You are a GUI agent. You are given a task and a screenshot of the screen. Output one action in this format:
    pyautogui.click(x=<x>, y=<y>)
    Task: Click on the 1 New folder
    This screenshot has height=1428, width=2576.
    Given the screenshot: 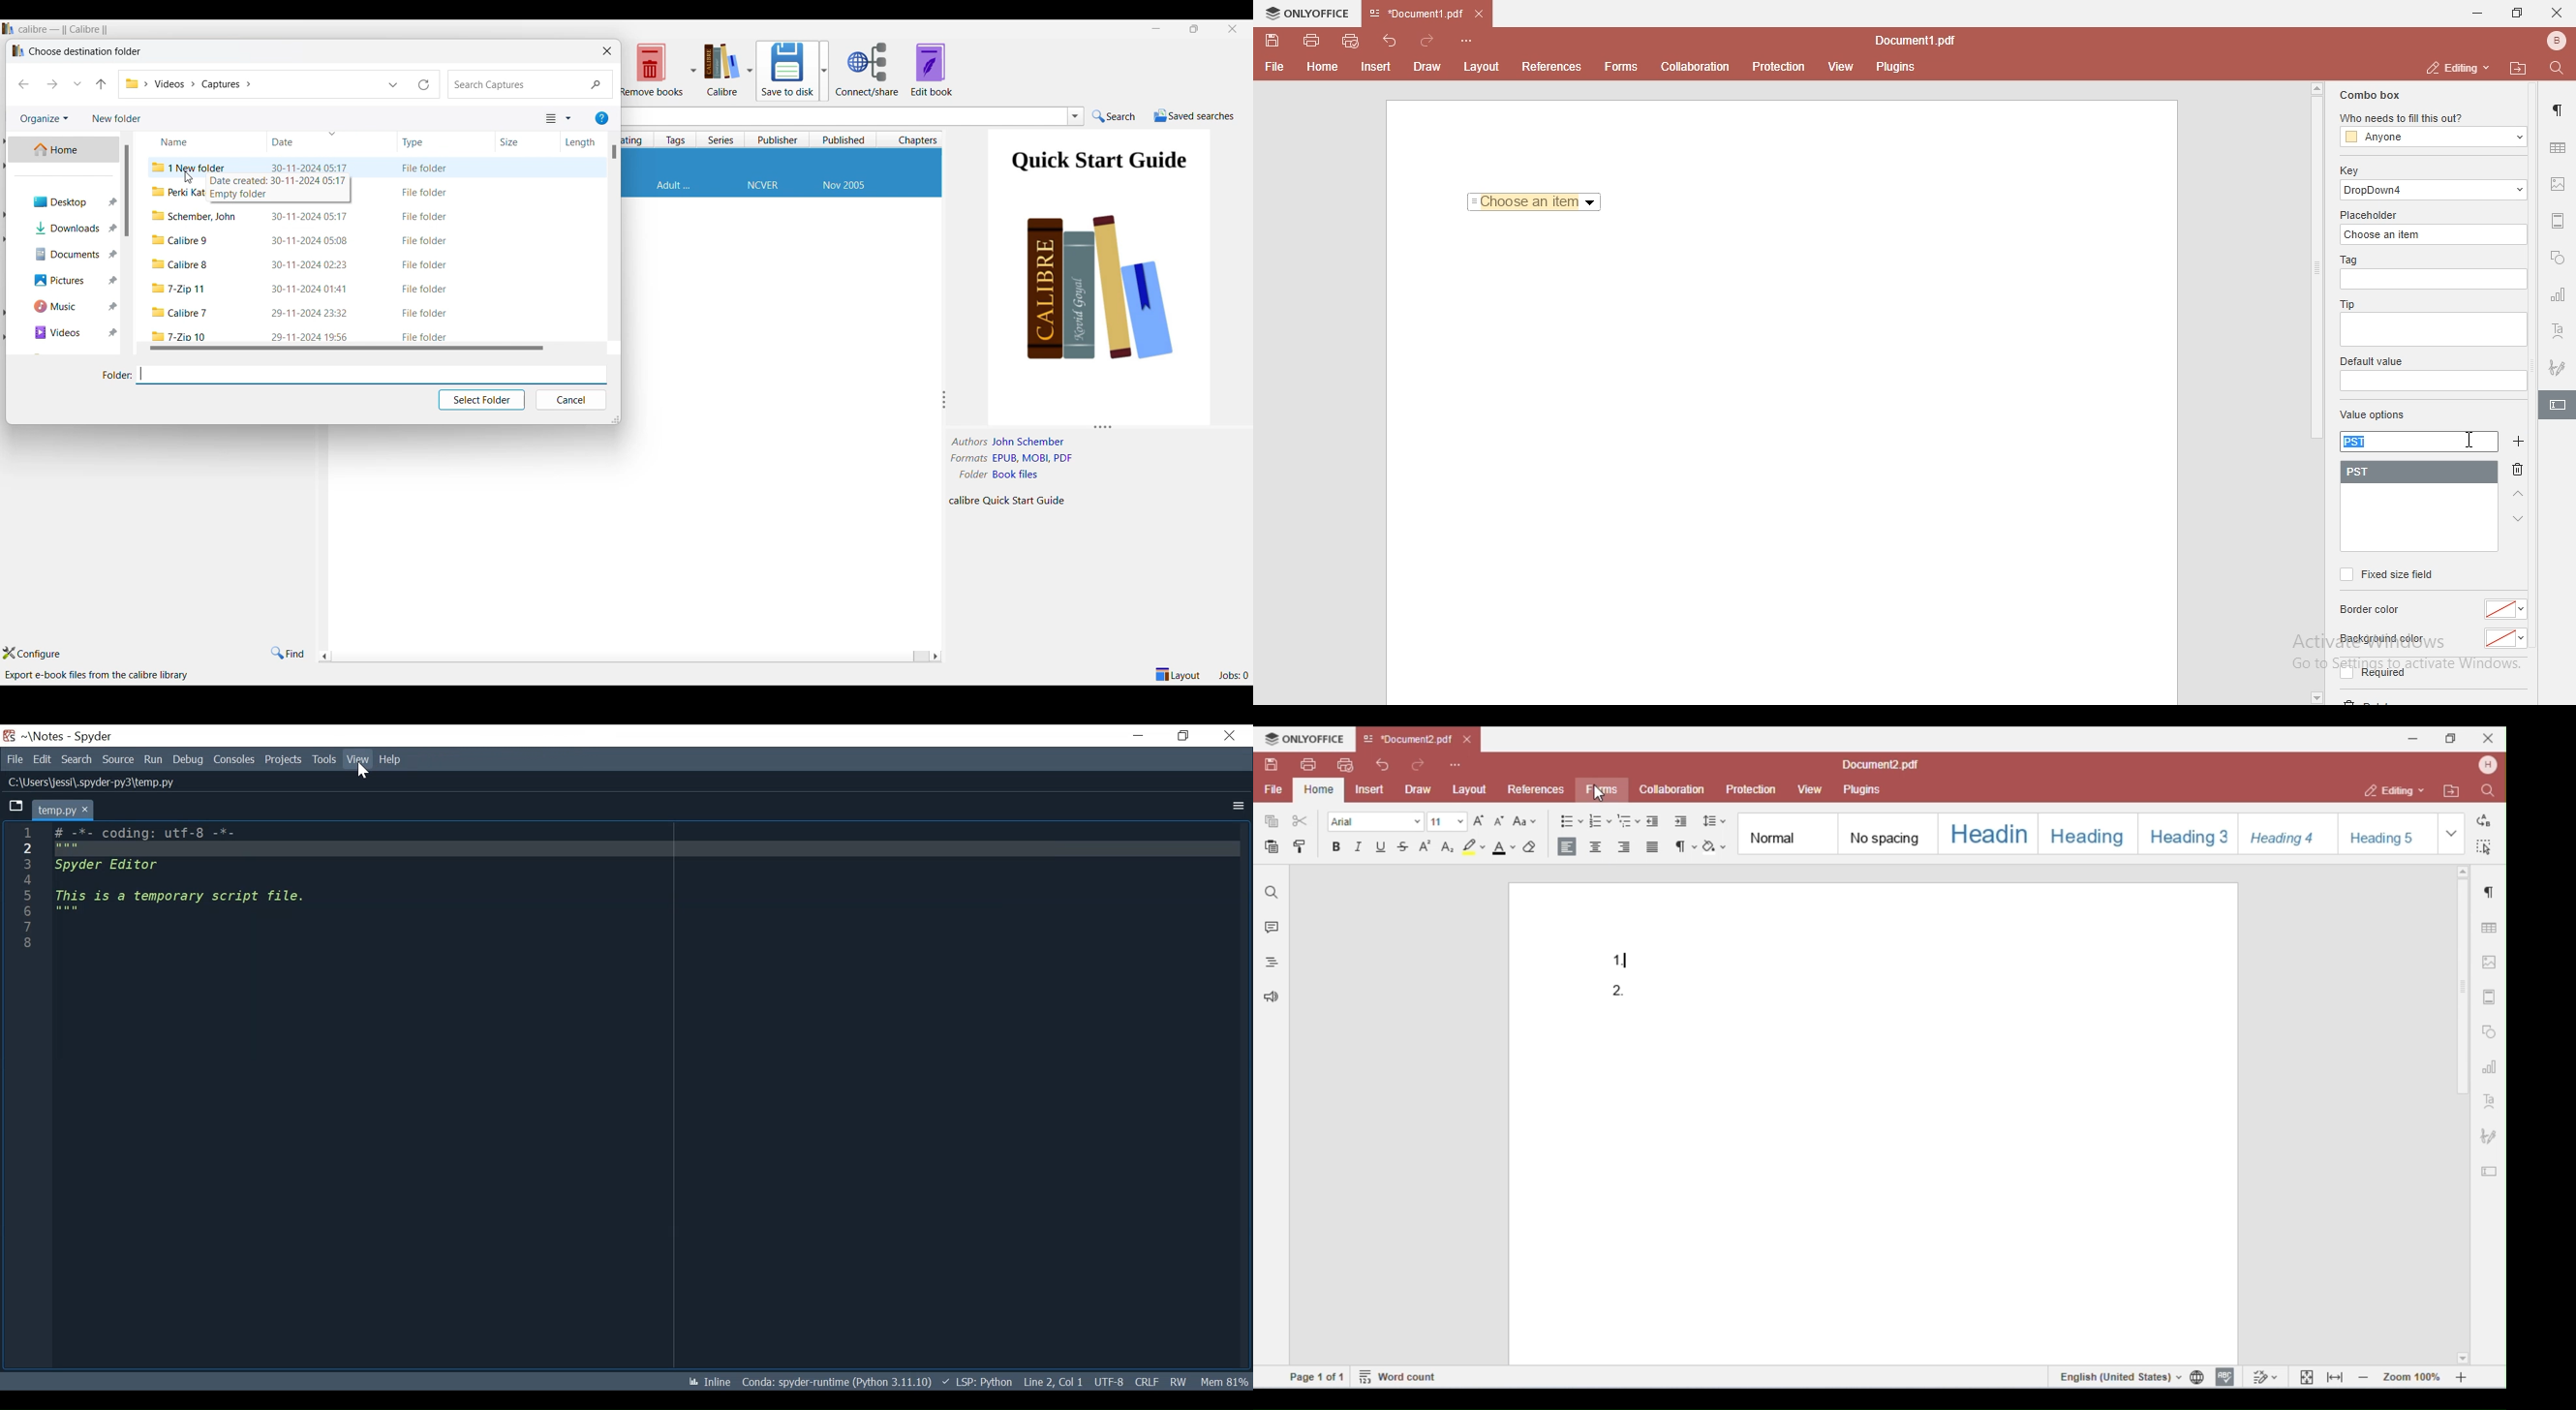 What is the action you would take?
    pyautogui.click(x=192, y=166)
    